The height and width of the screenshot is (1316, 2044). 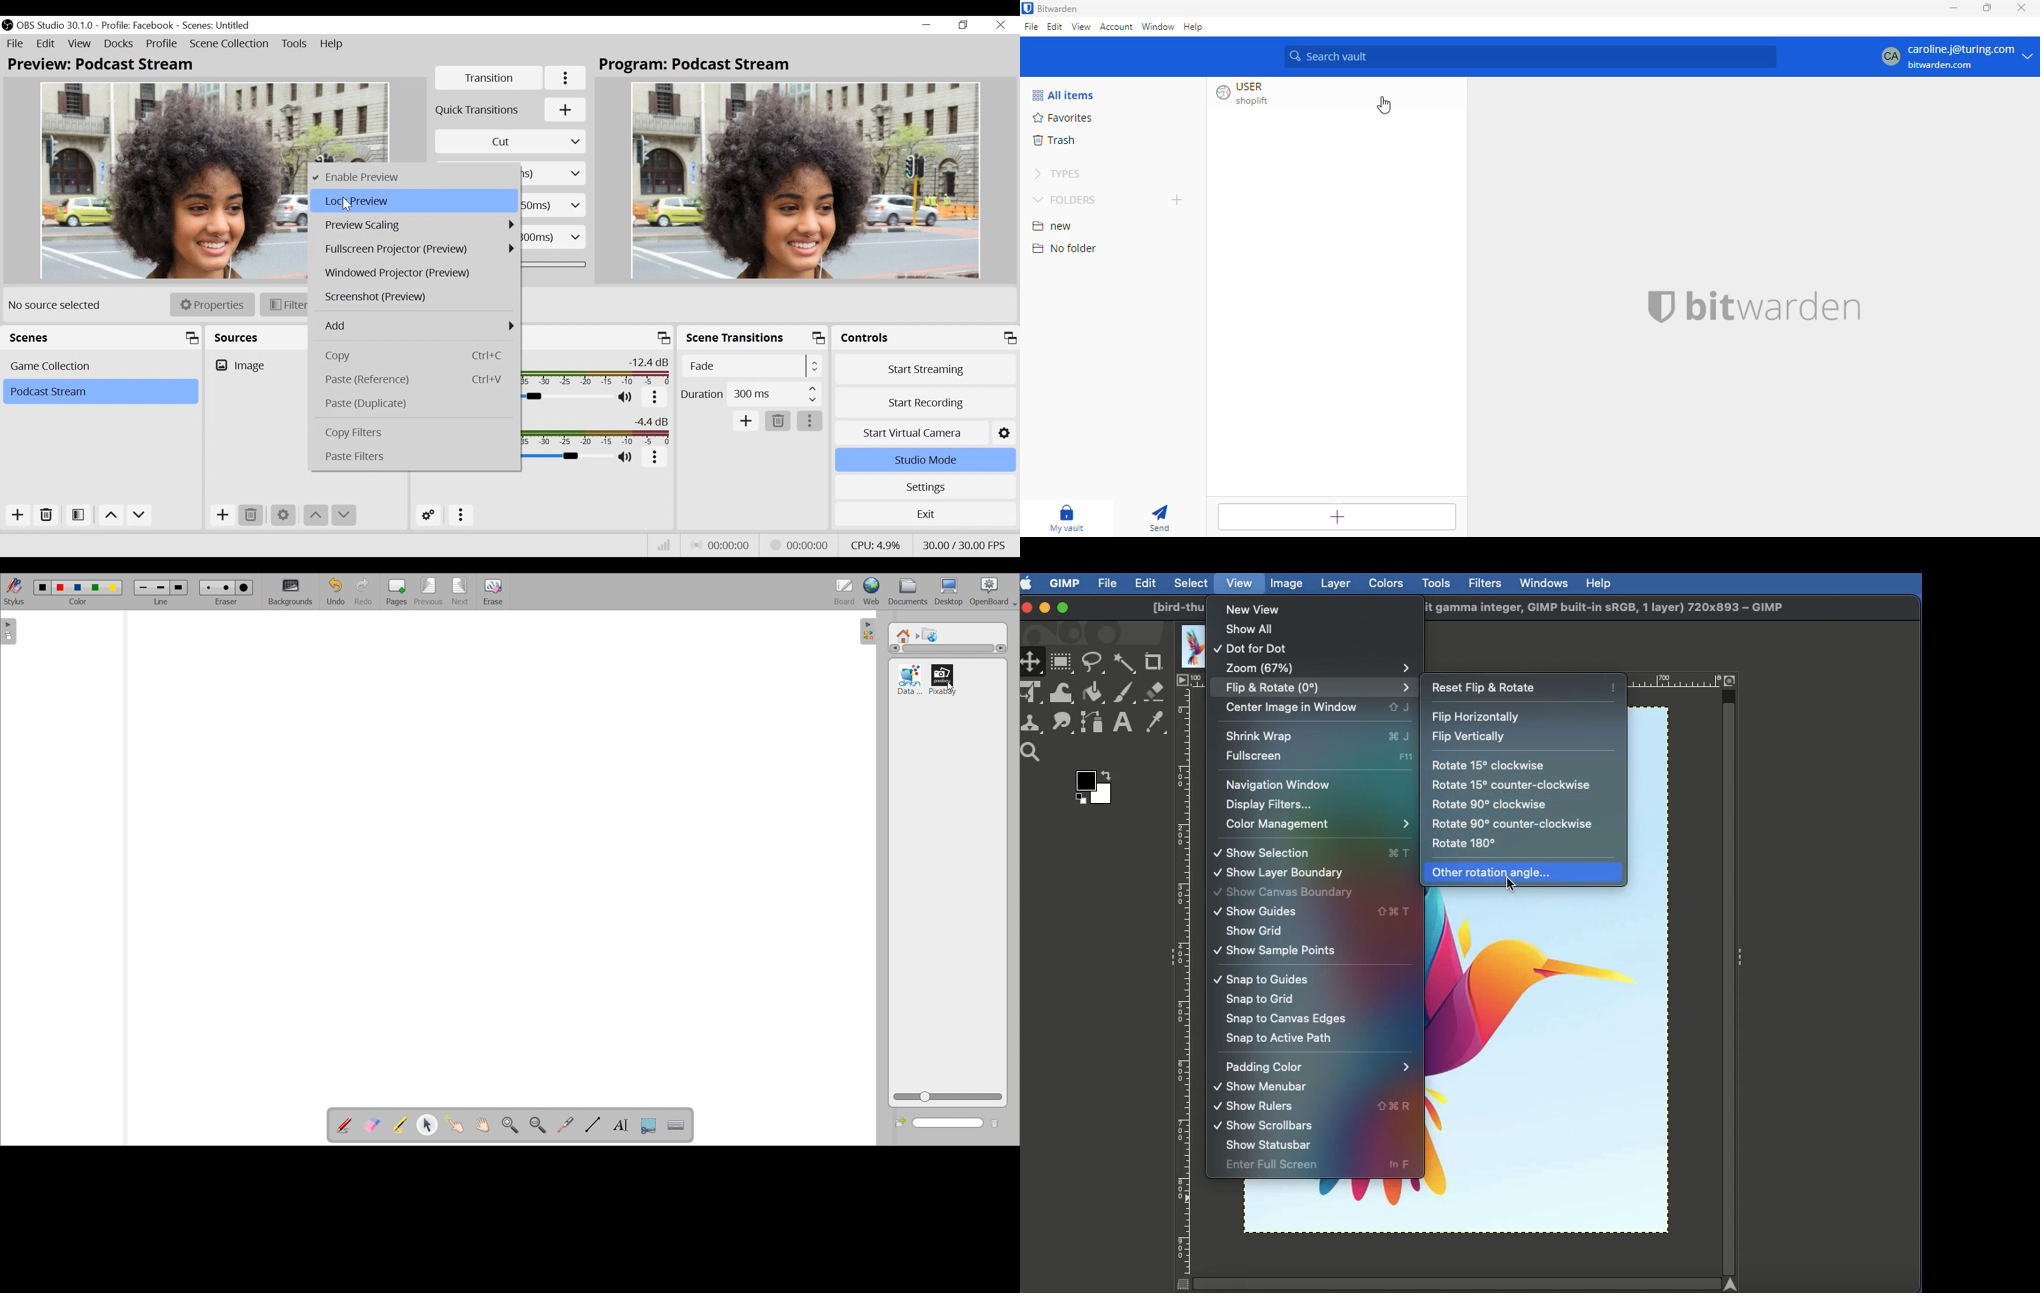 I want to click on Advanced Audio Settings, so click(x=428, y=516).